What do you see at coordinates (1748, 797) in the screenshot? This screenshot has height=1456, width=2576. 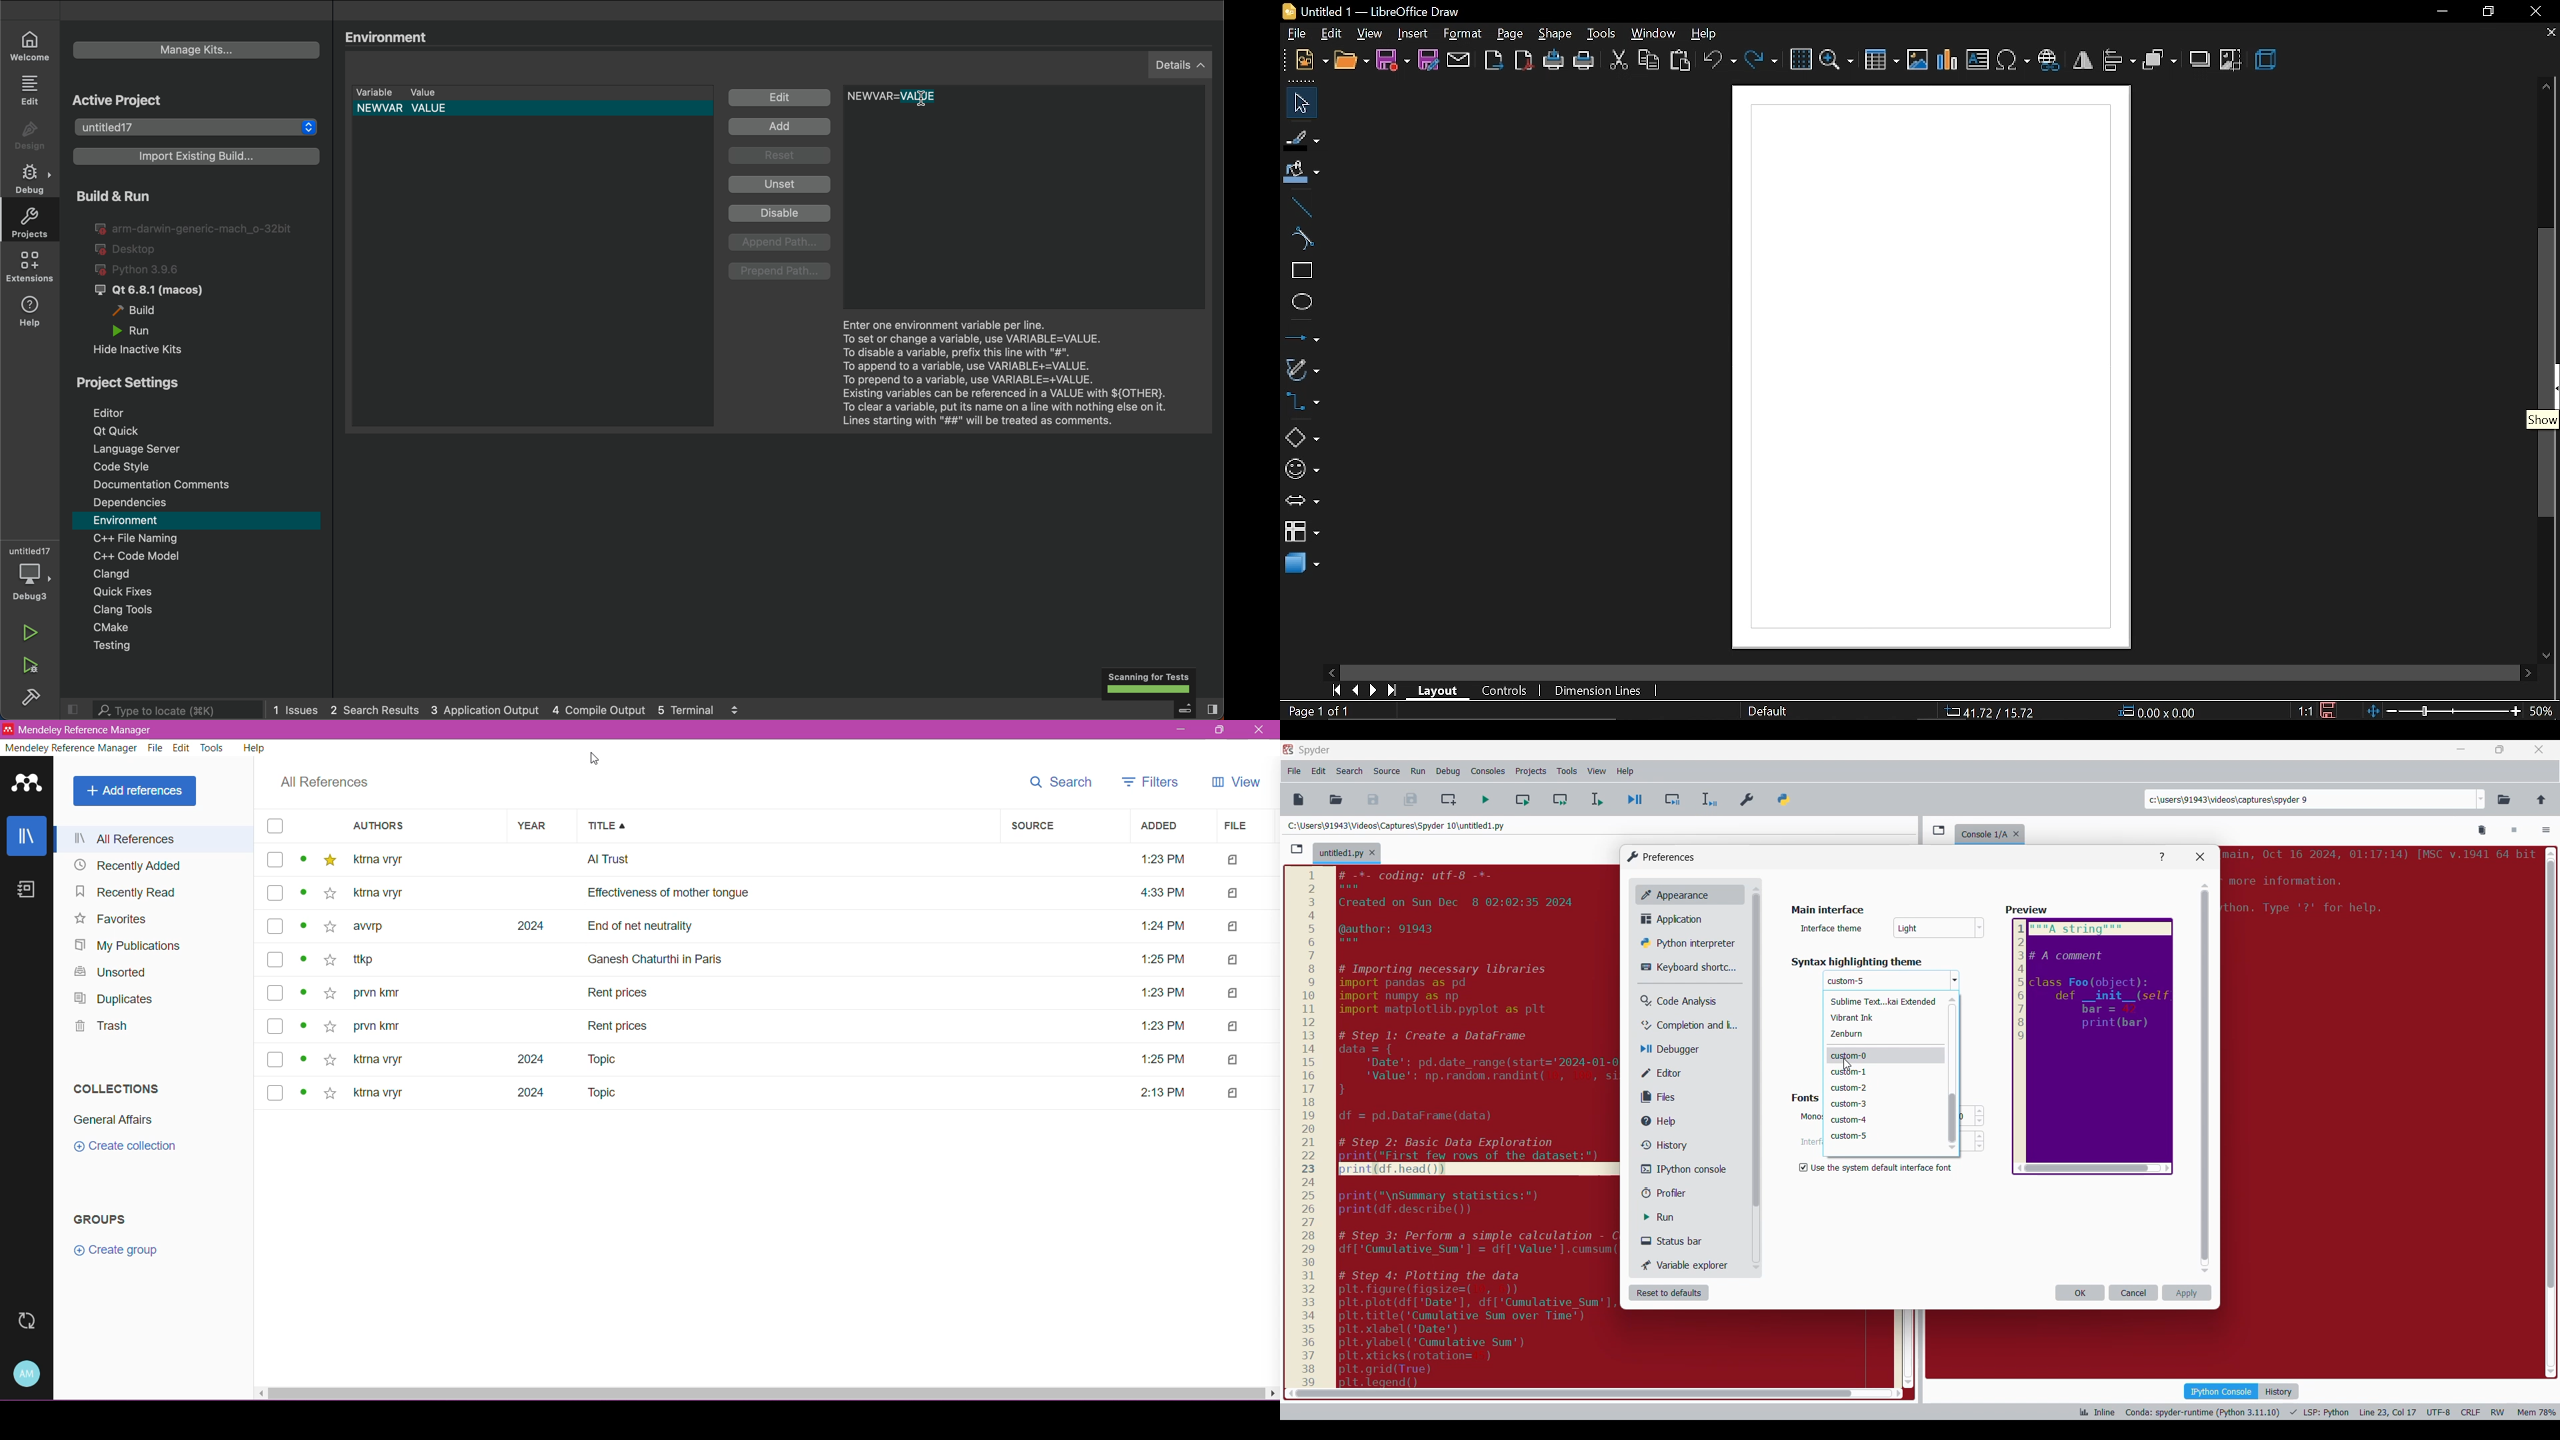 I see `Preferences` at bounding box center [1748, 797].